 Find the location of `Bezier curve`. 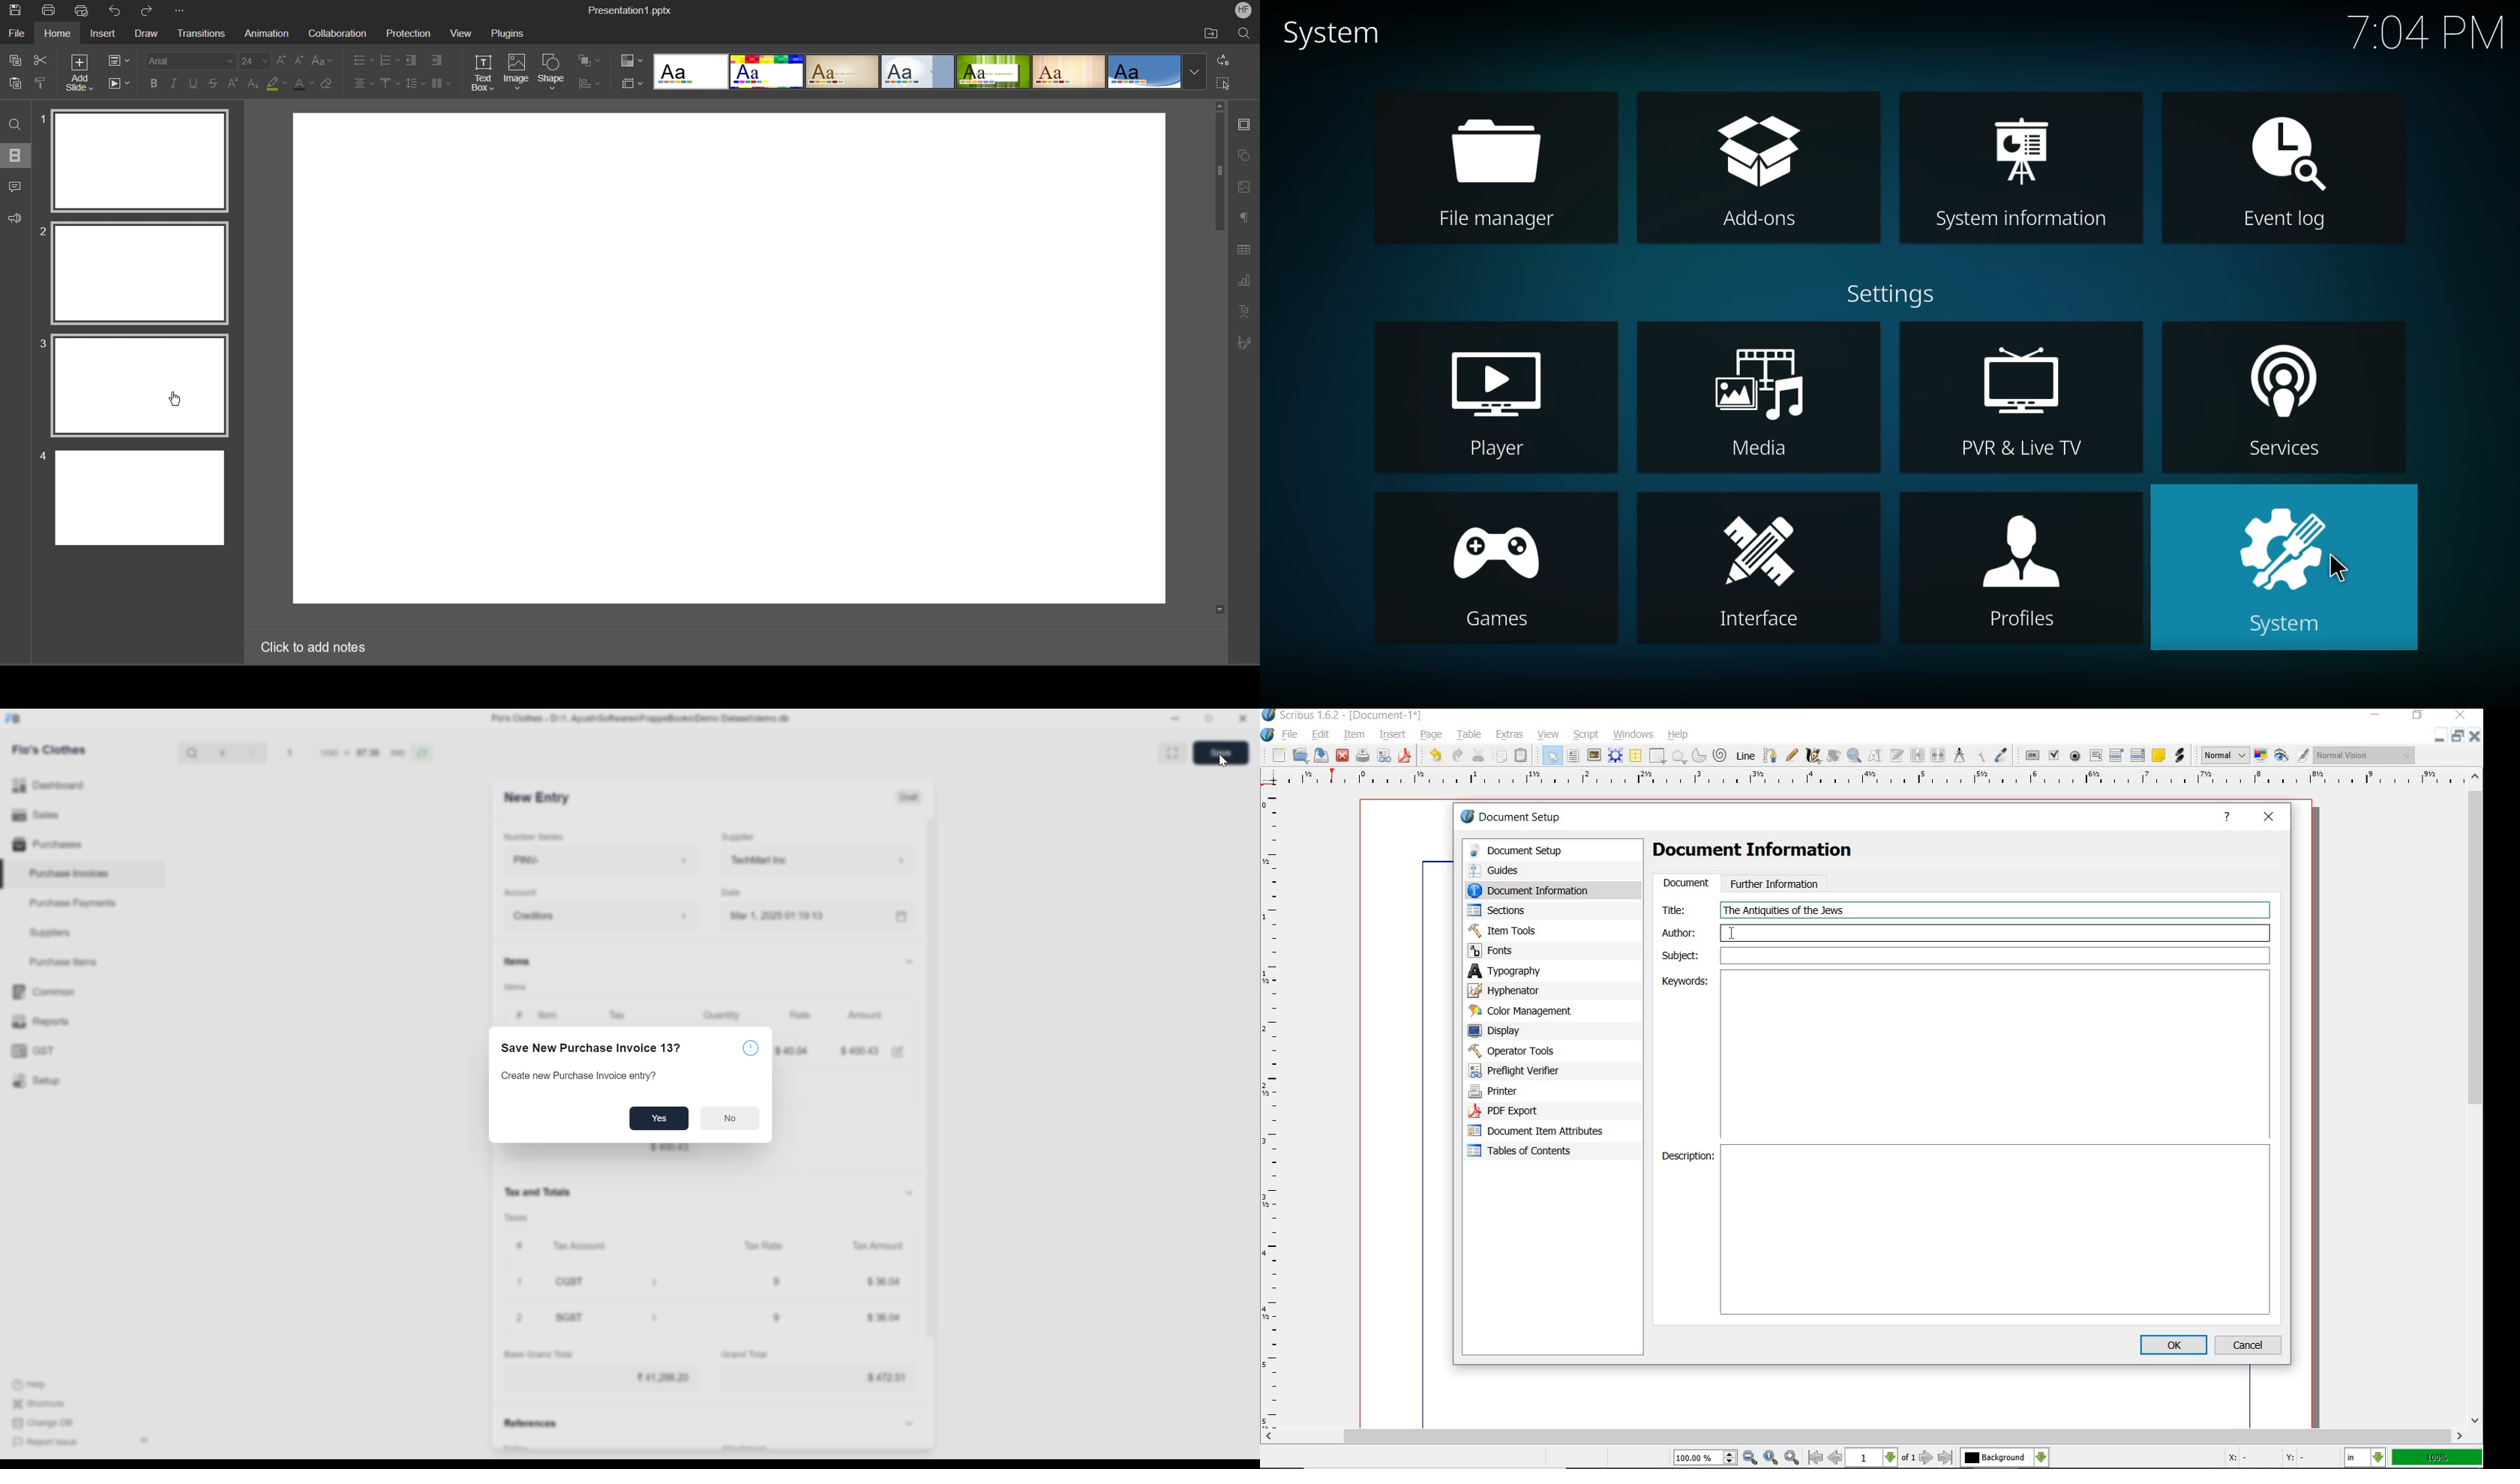

Bezier curve is located at coordinates (1770, 755).